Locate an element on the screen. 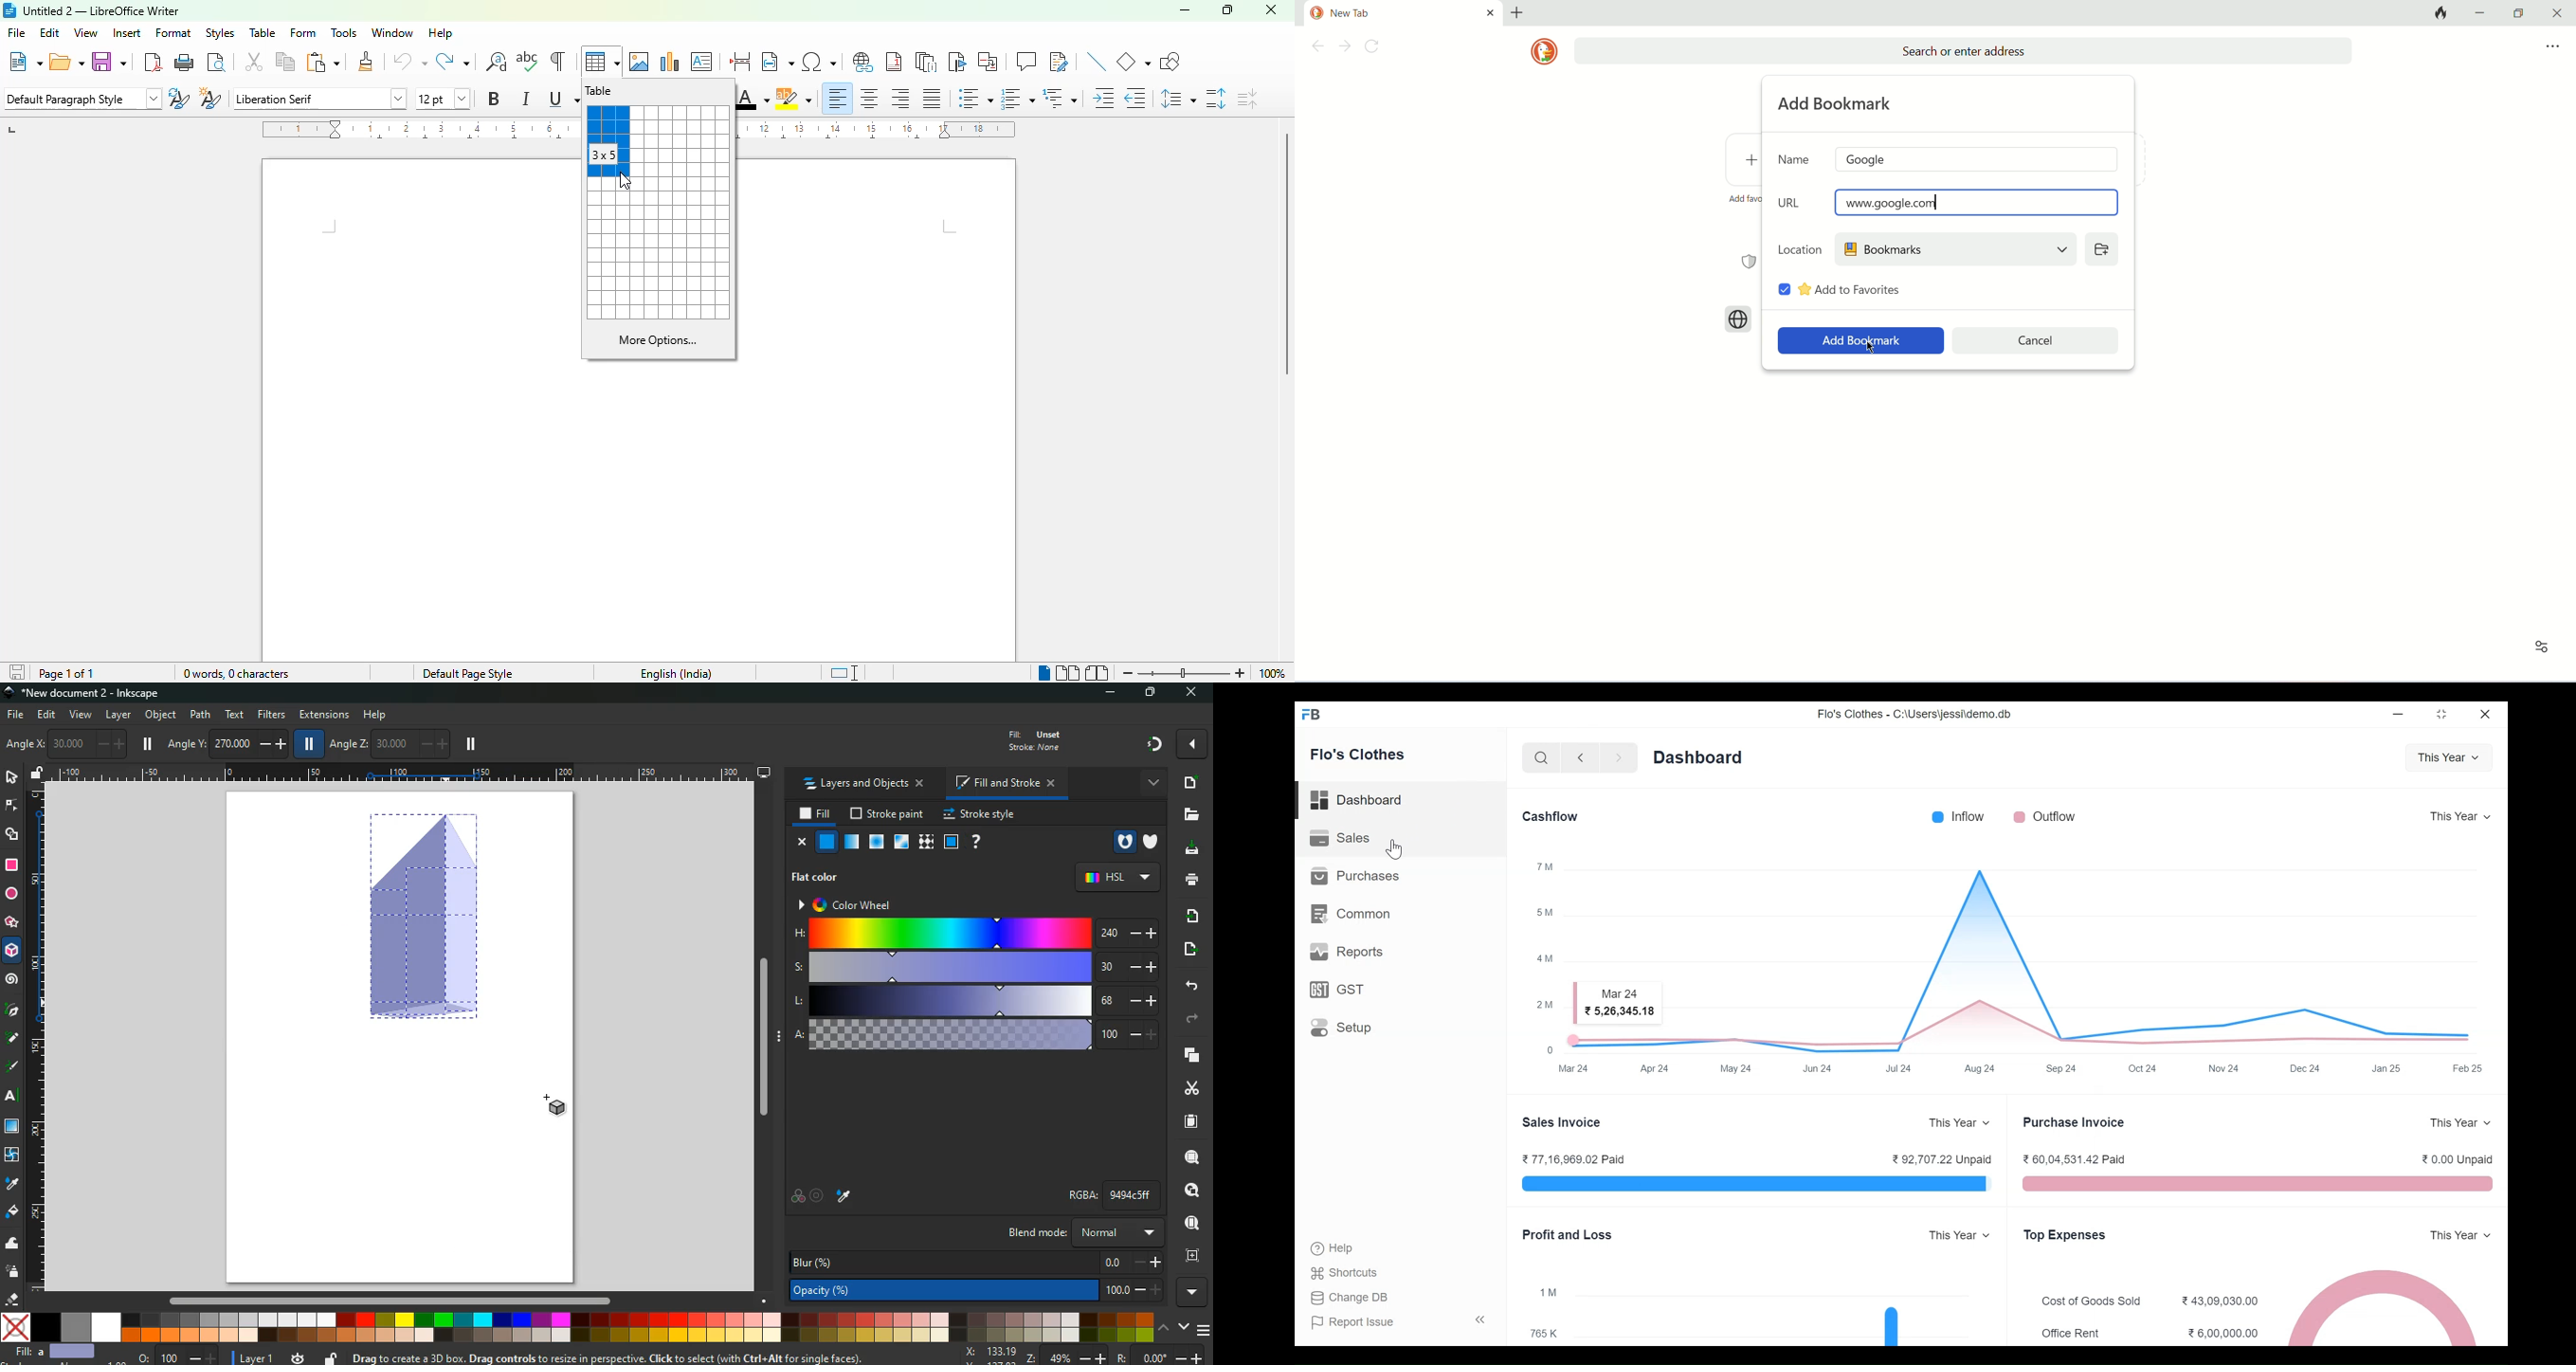  vertical scroll bar is located at coordinates (1283, 254).